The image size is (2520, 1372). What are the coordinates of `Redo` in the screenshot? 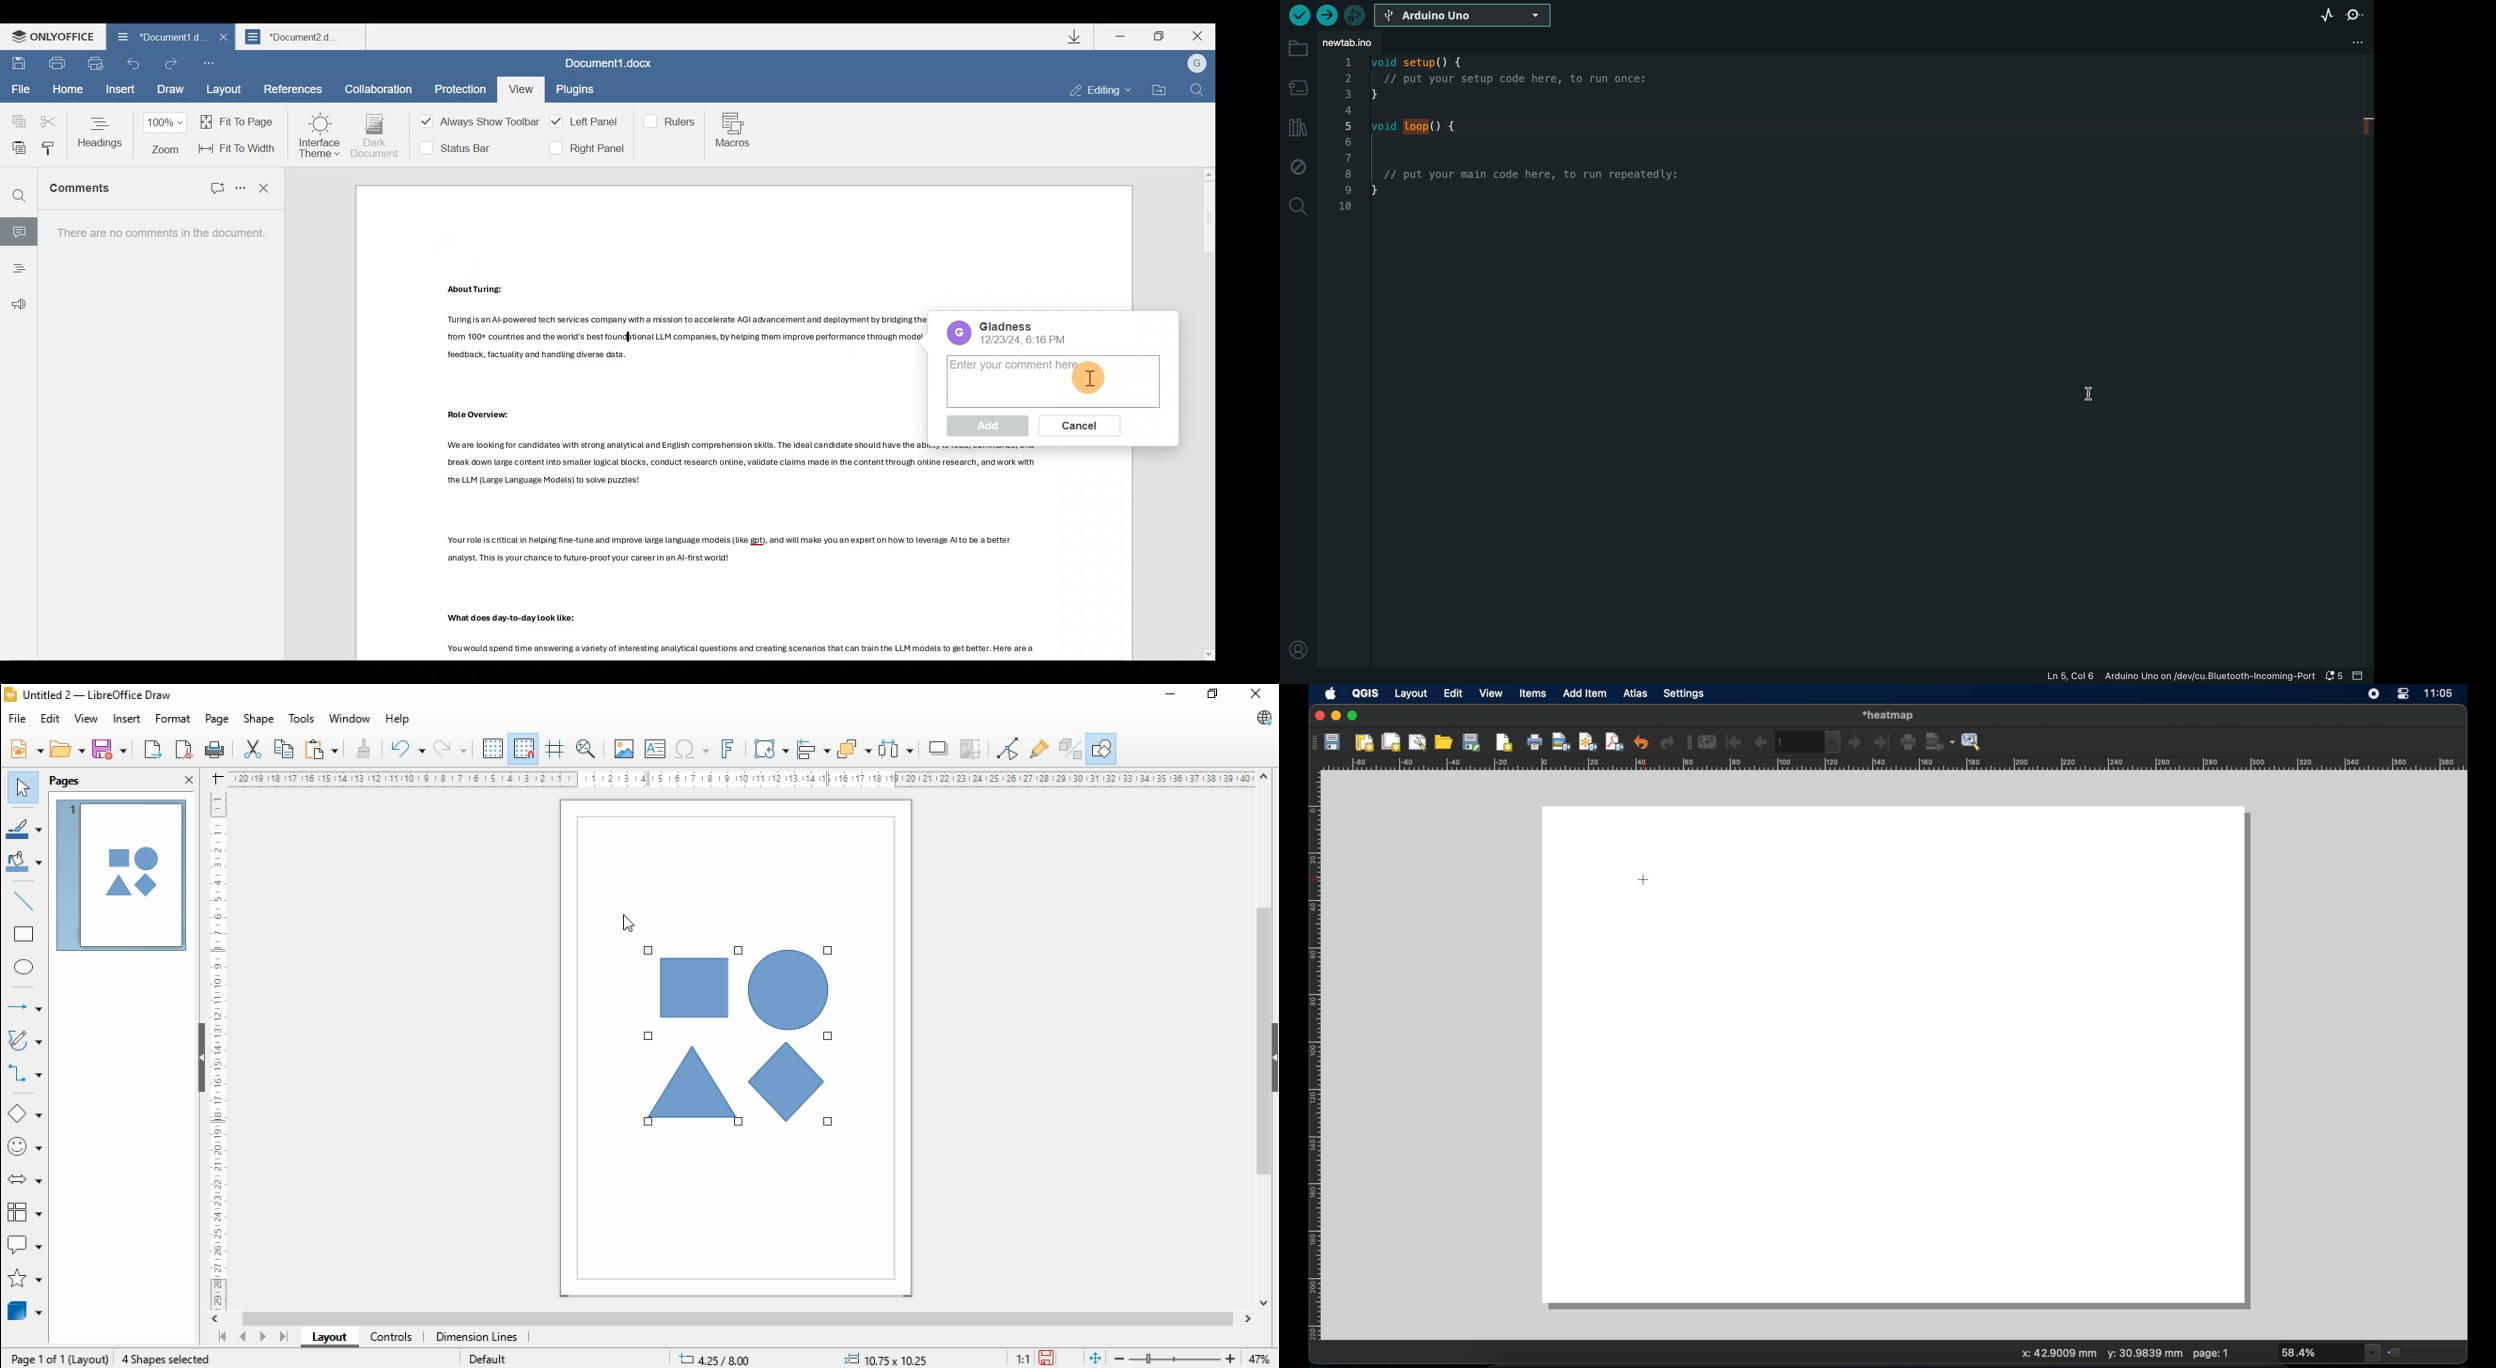 It's located at (172, 63).